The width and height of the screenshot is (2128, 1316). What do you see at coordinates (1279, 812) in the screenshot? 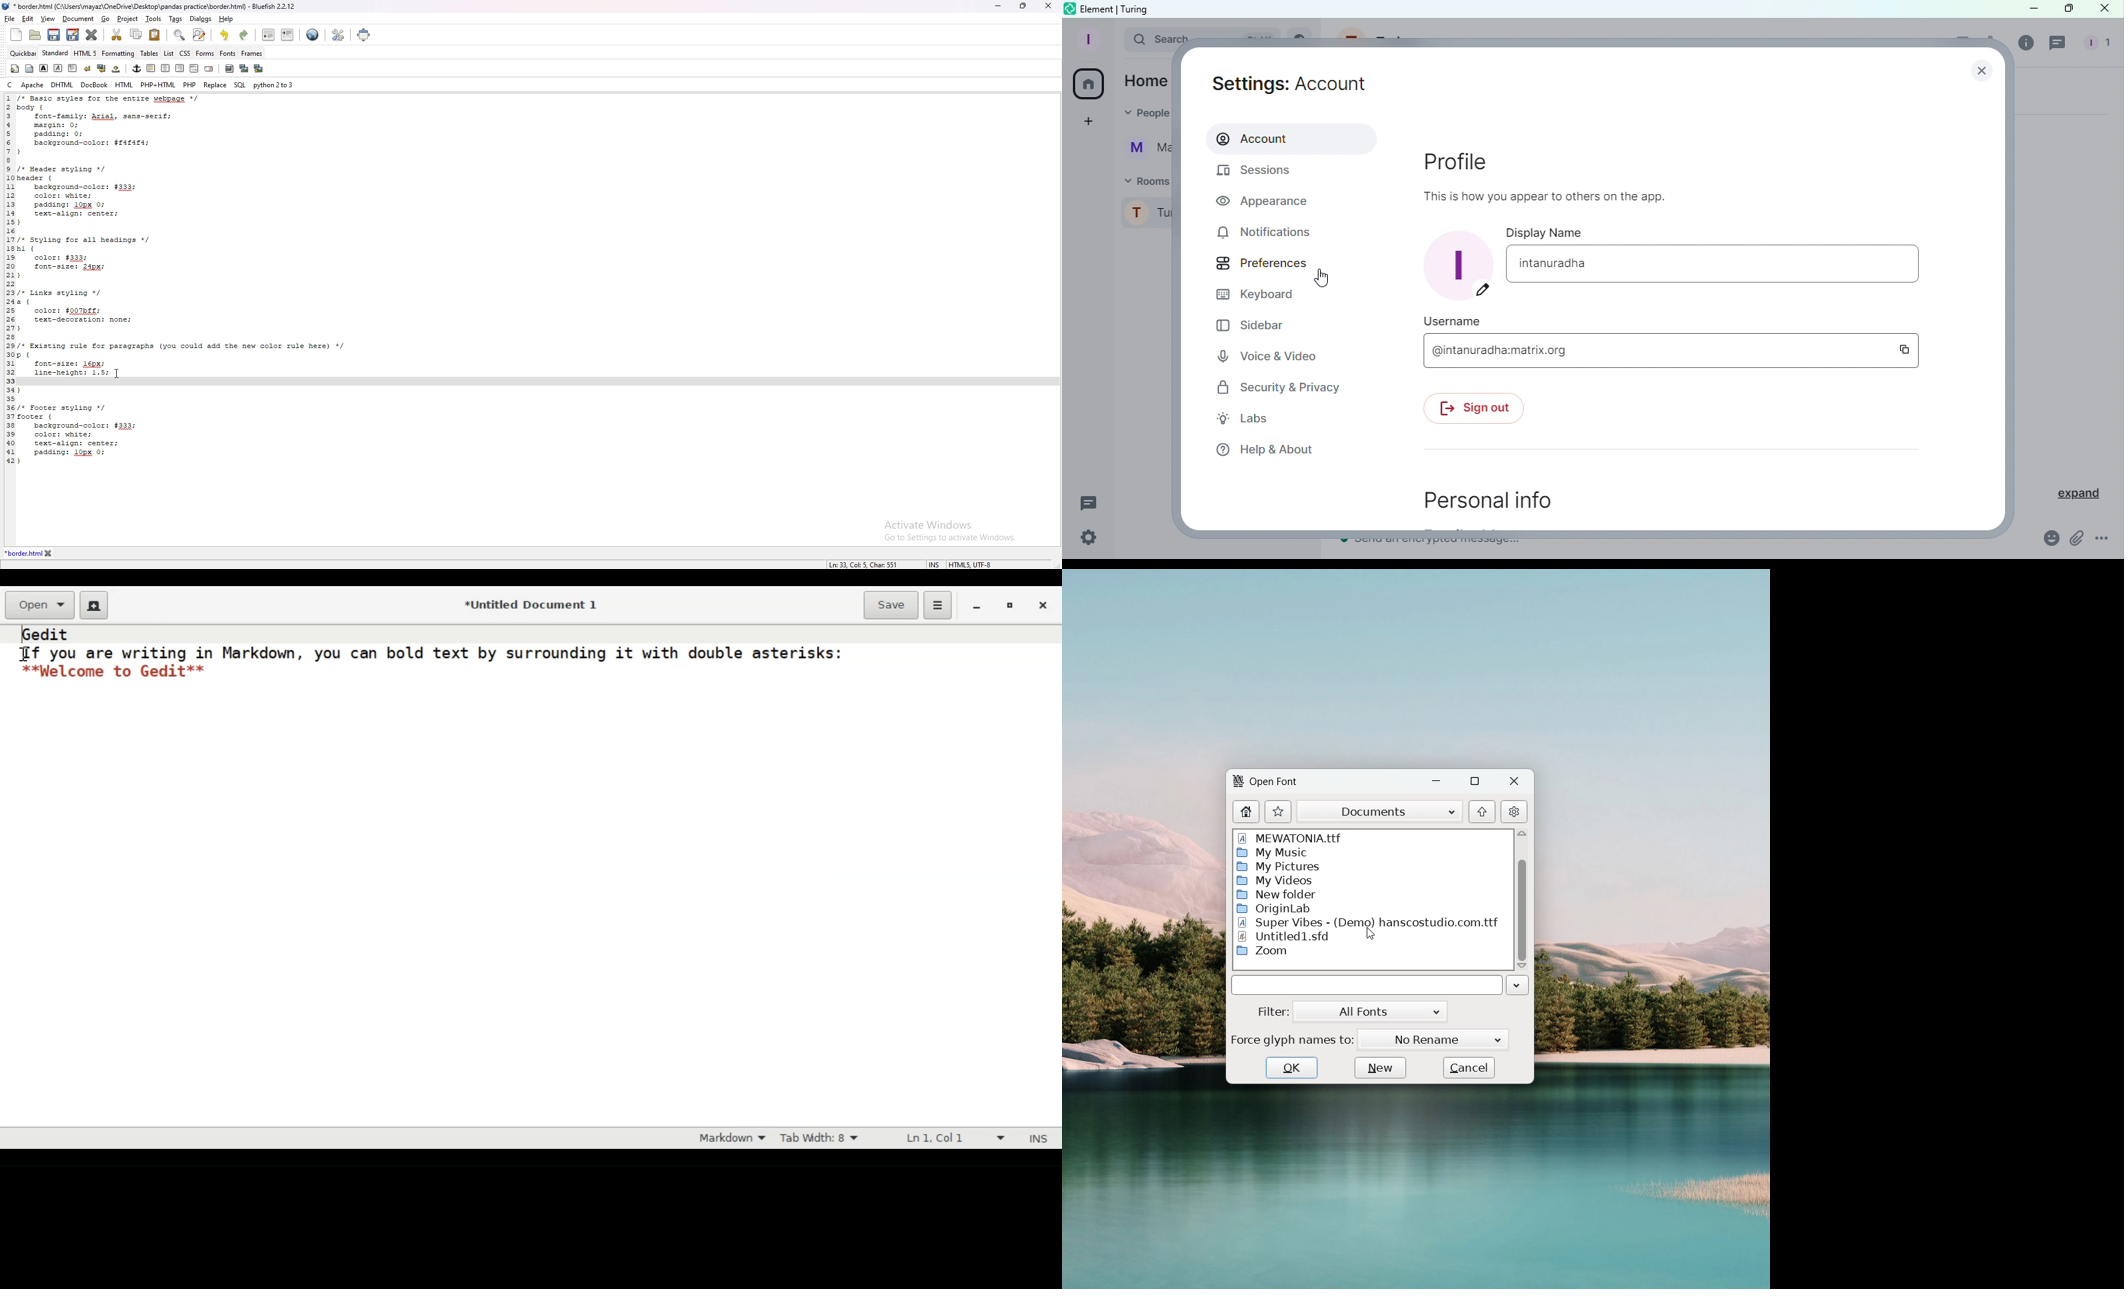
I see `actions` at bounding box center [1279, 812].